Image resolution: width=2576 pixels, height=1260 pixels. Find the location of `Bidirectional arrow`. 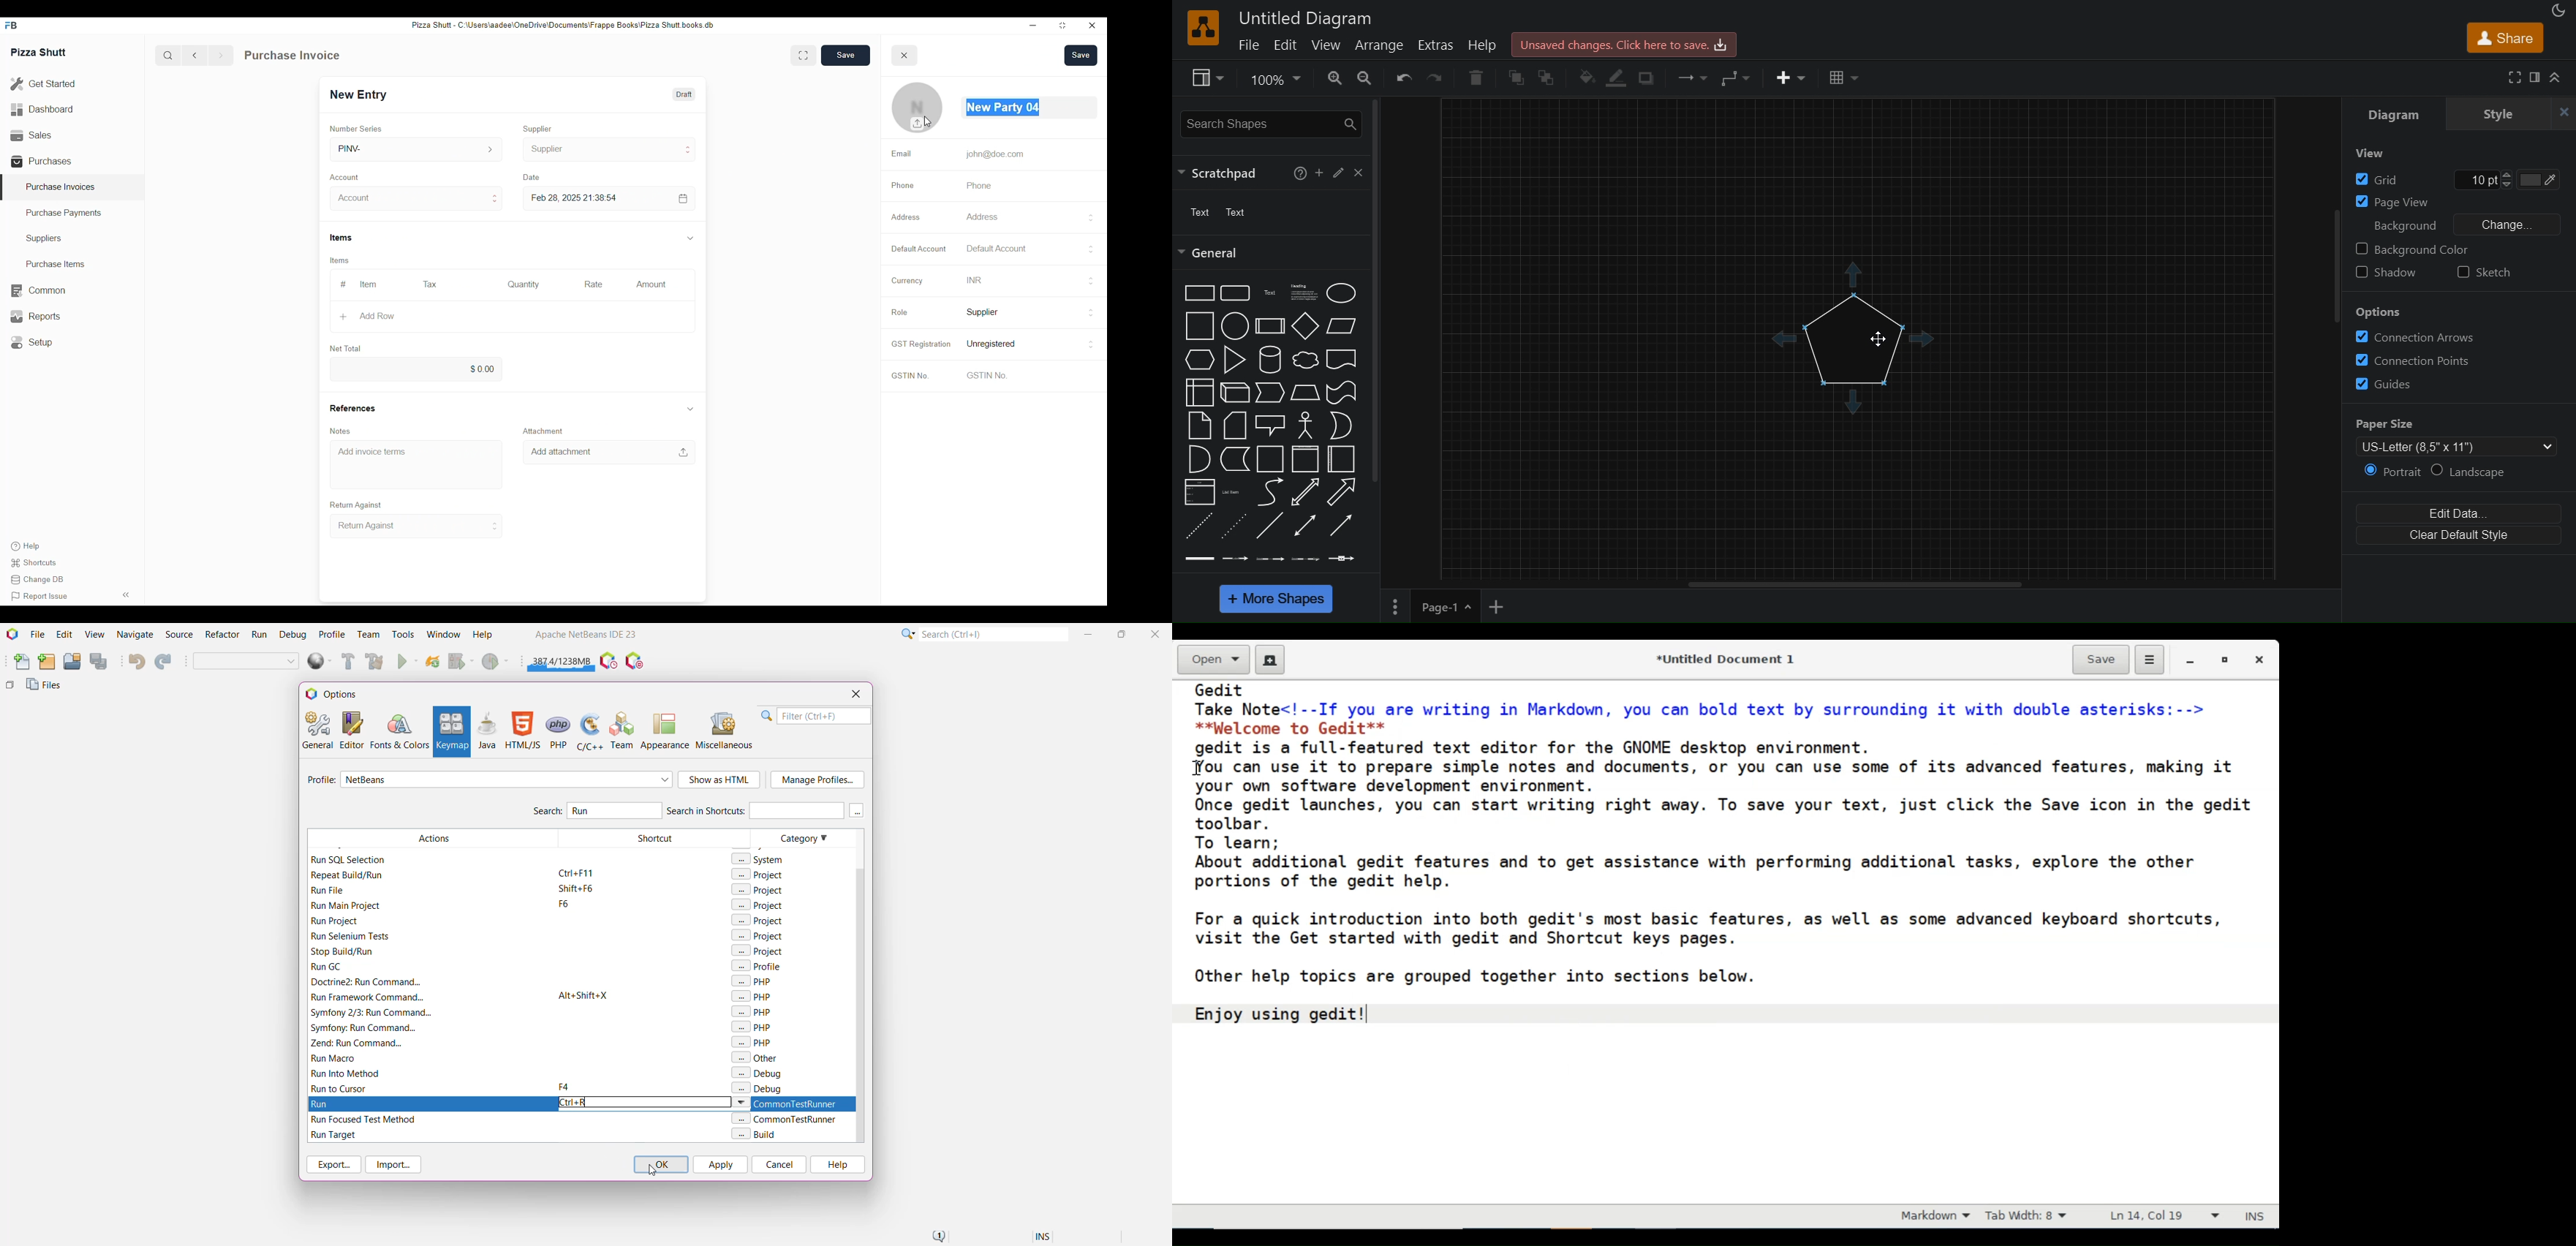

Bidirectional arrow is located at coordinates (1304, 492).